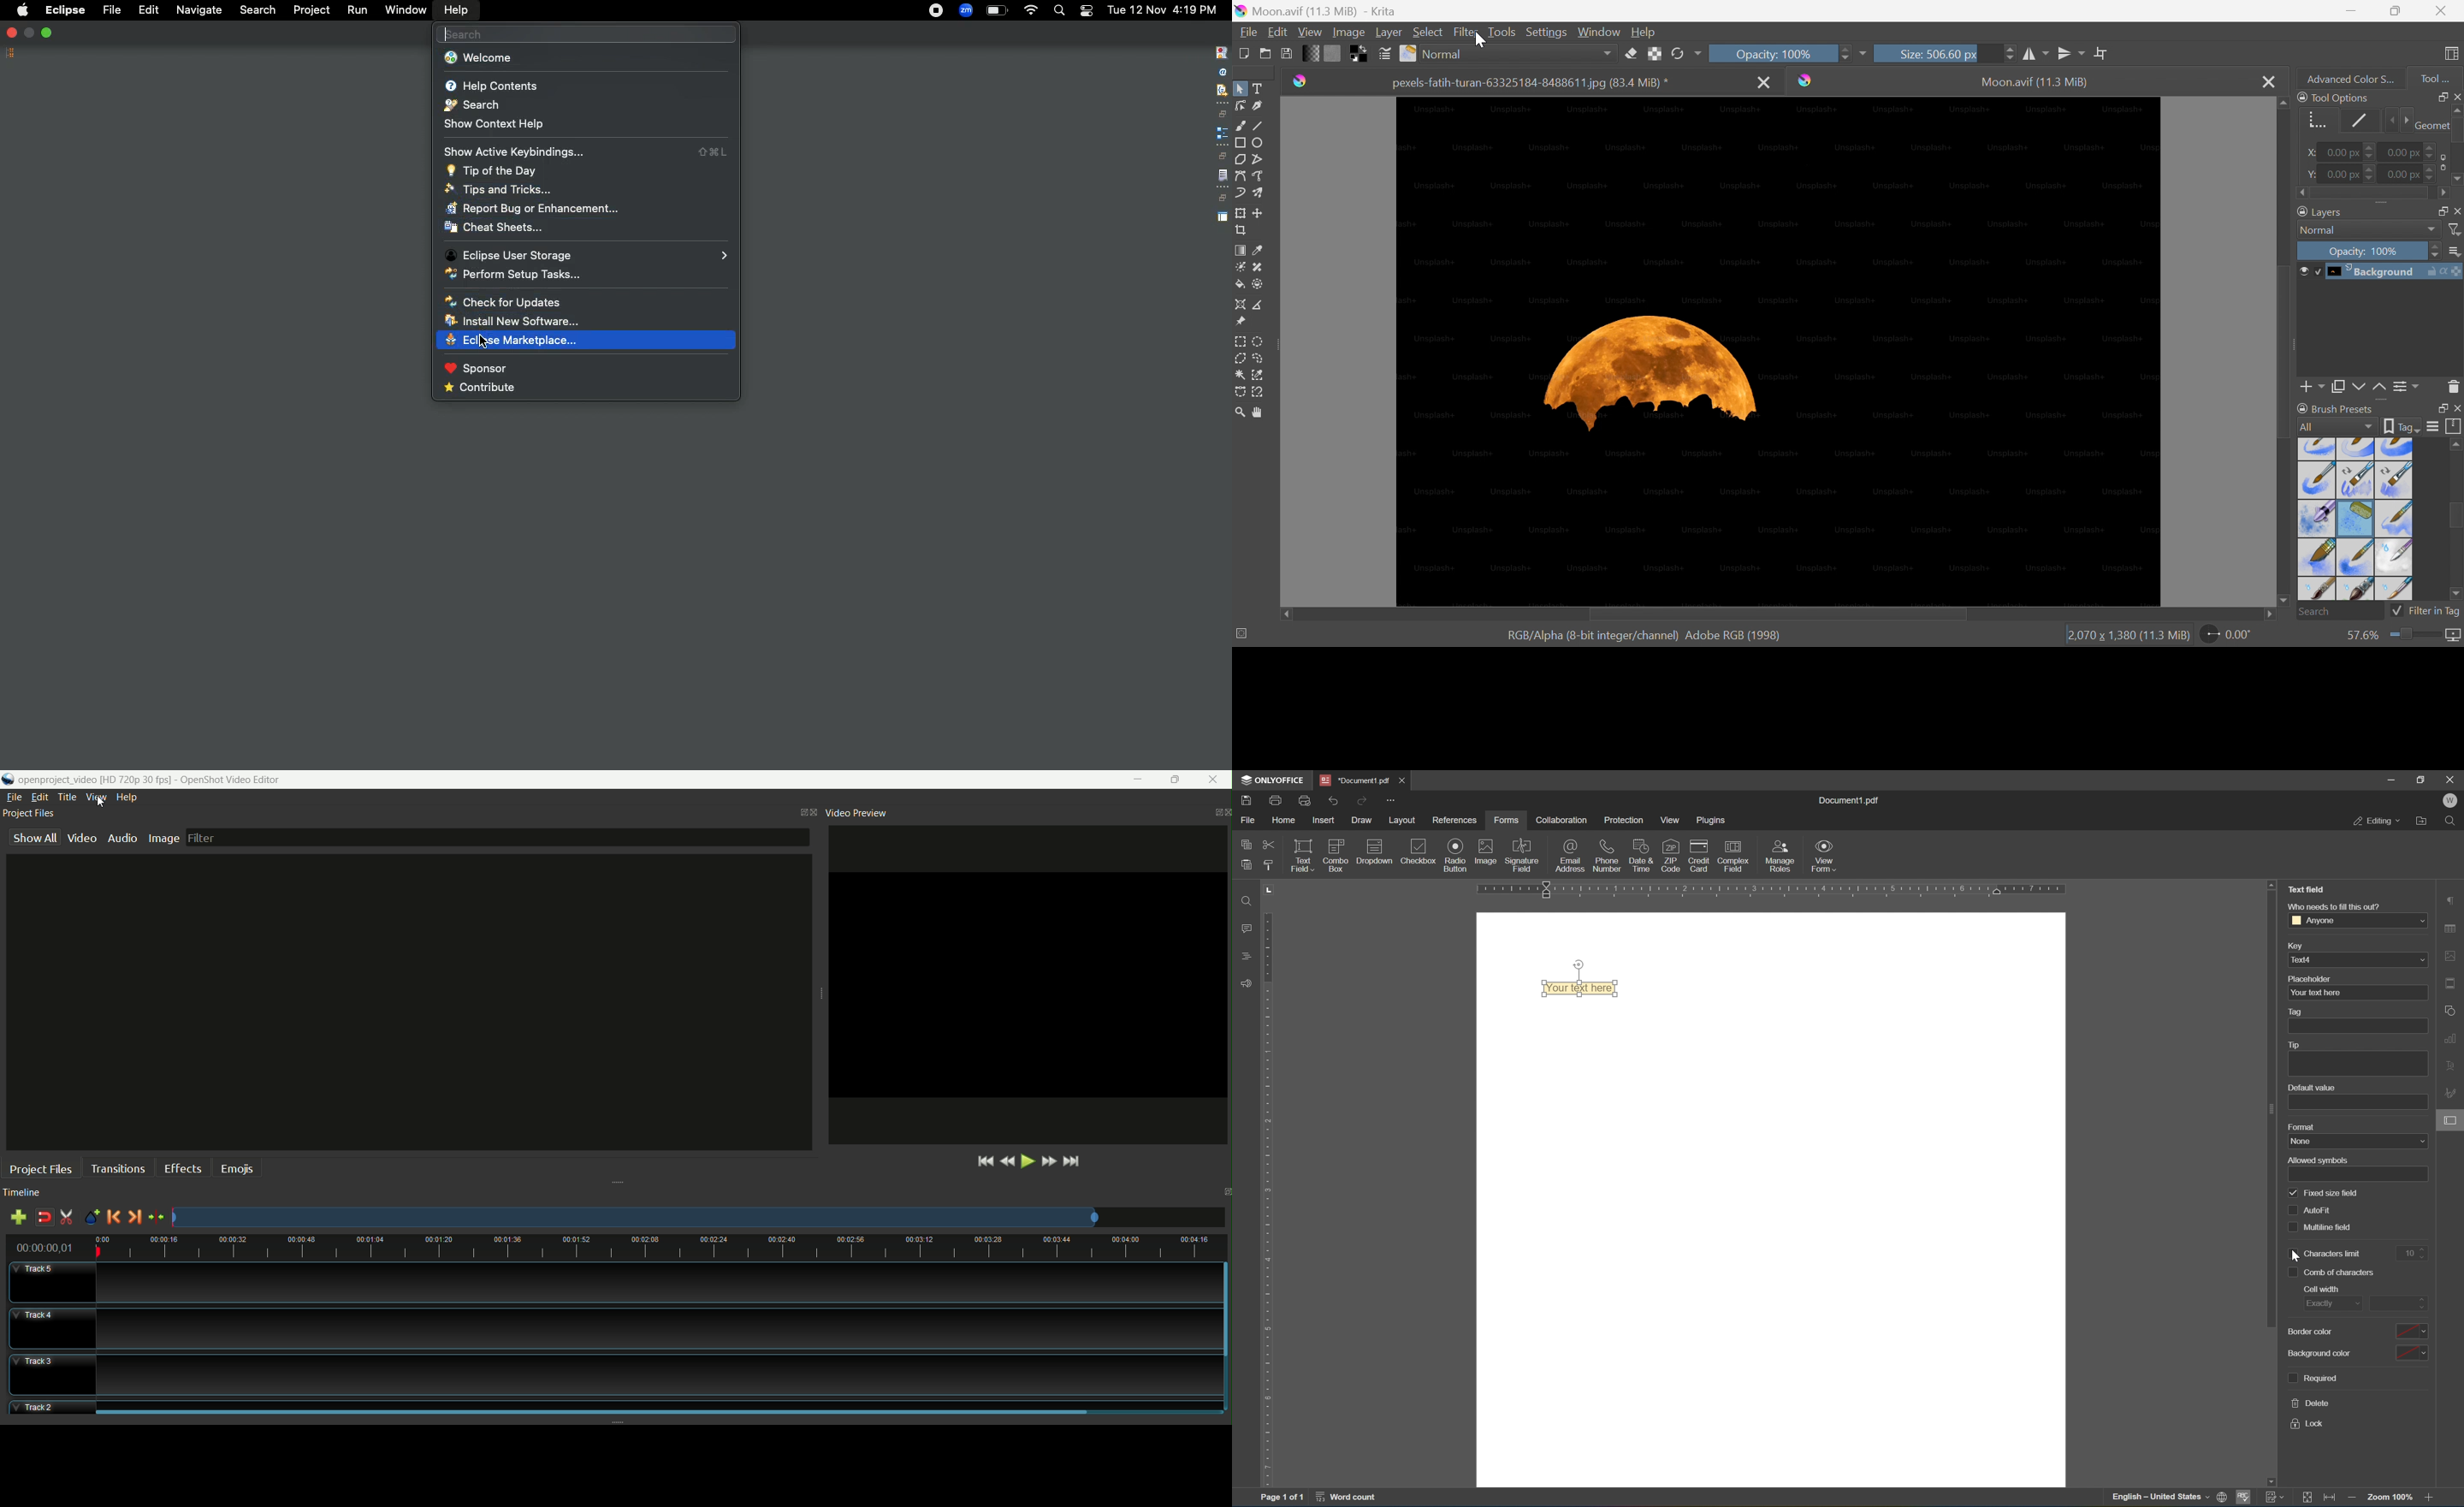 Image resolution: width=2464 pixels, height=1512 pixels. What do you see at coordinates (1303, 800) in the screenshot?
I see `quick print` at bounding box center [1303, 800].